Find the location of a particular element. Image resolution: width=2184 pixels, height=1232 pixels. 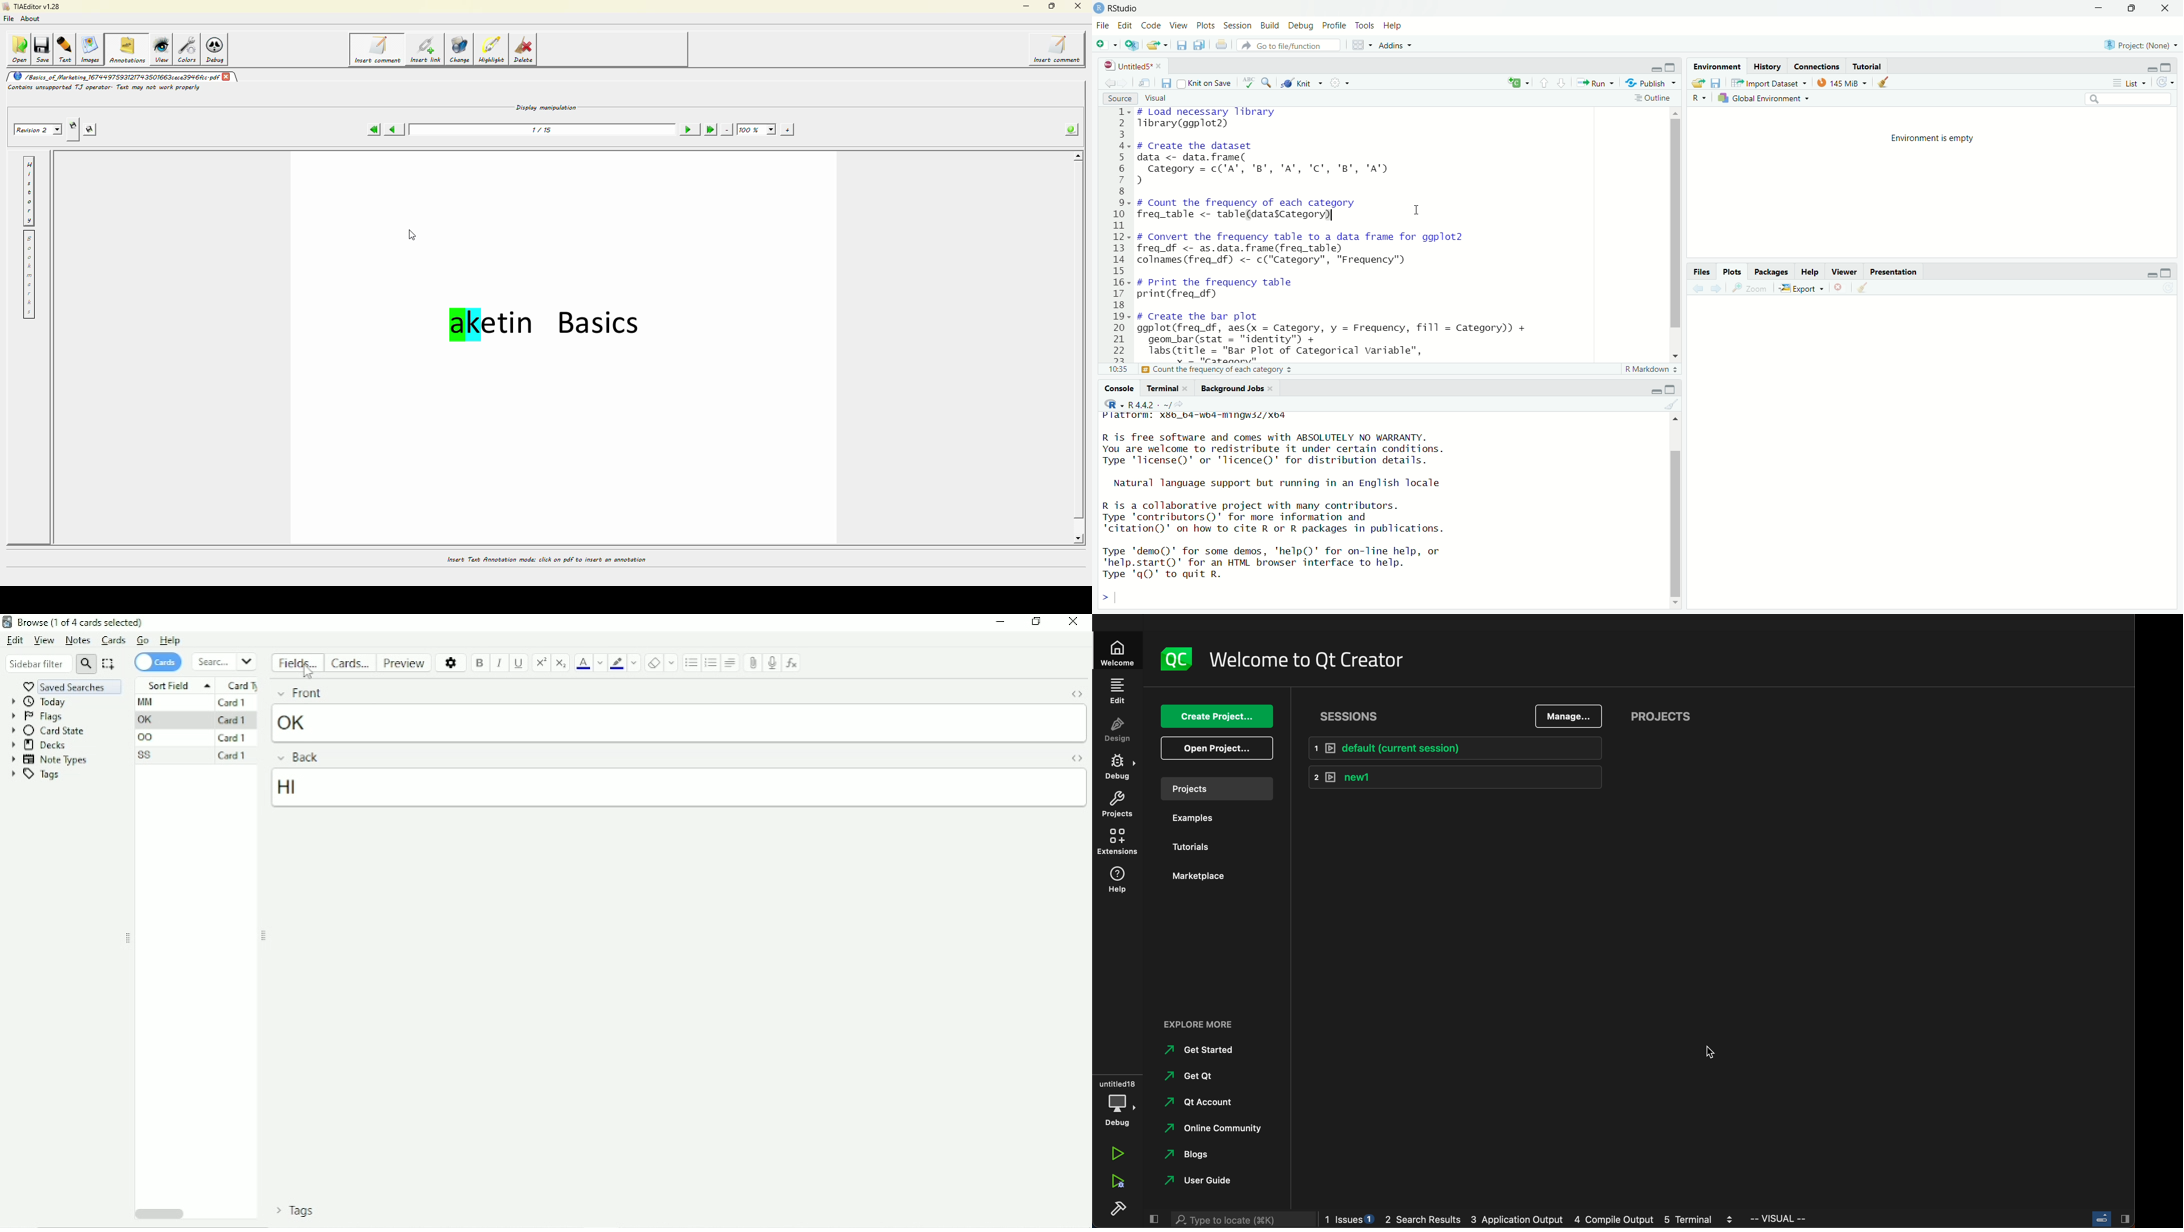

viewer is located at coordinates (1845, 273).